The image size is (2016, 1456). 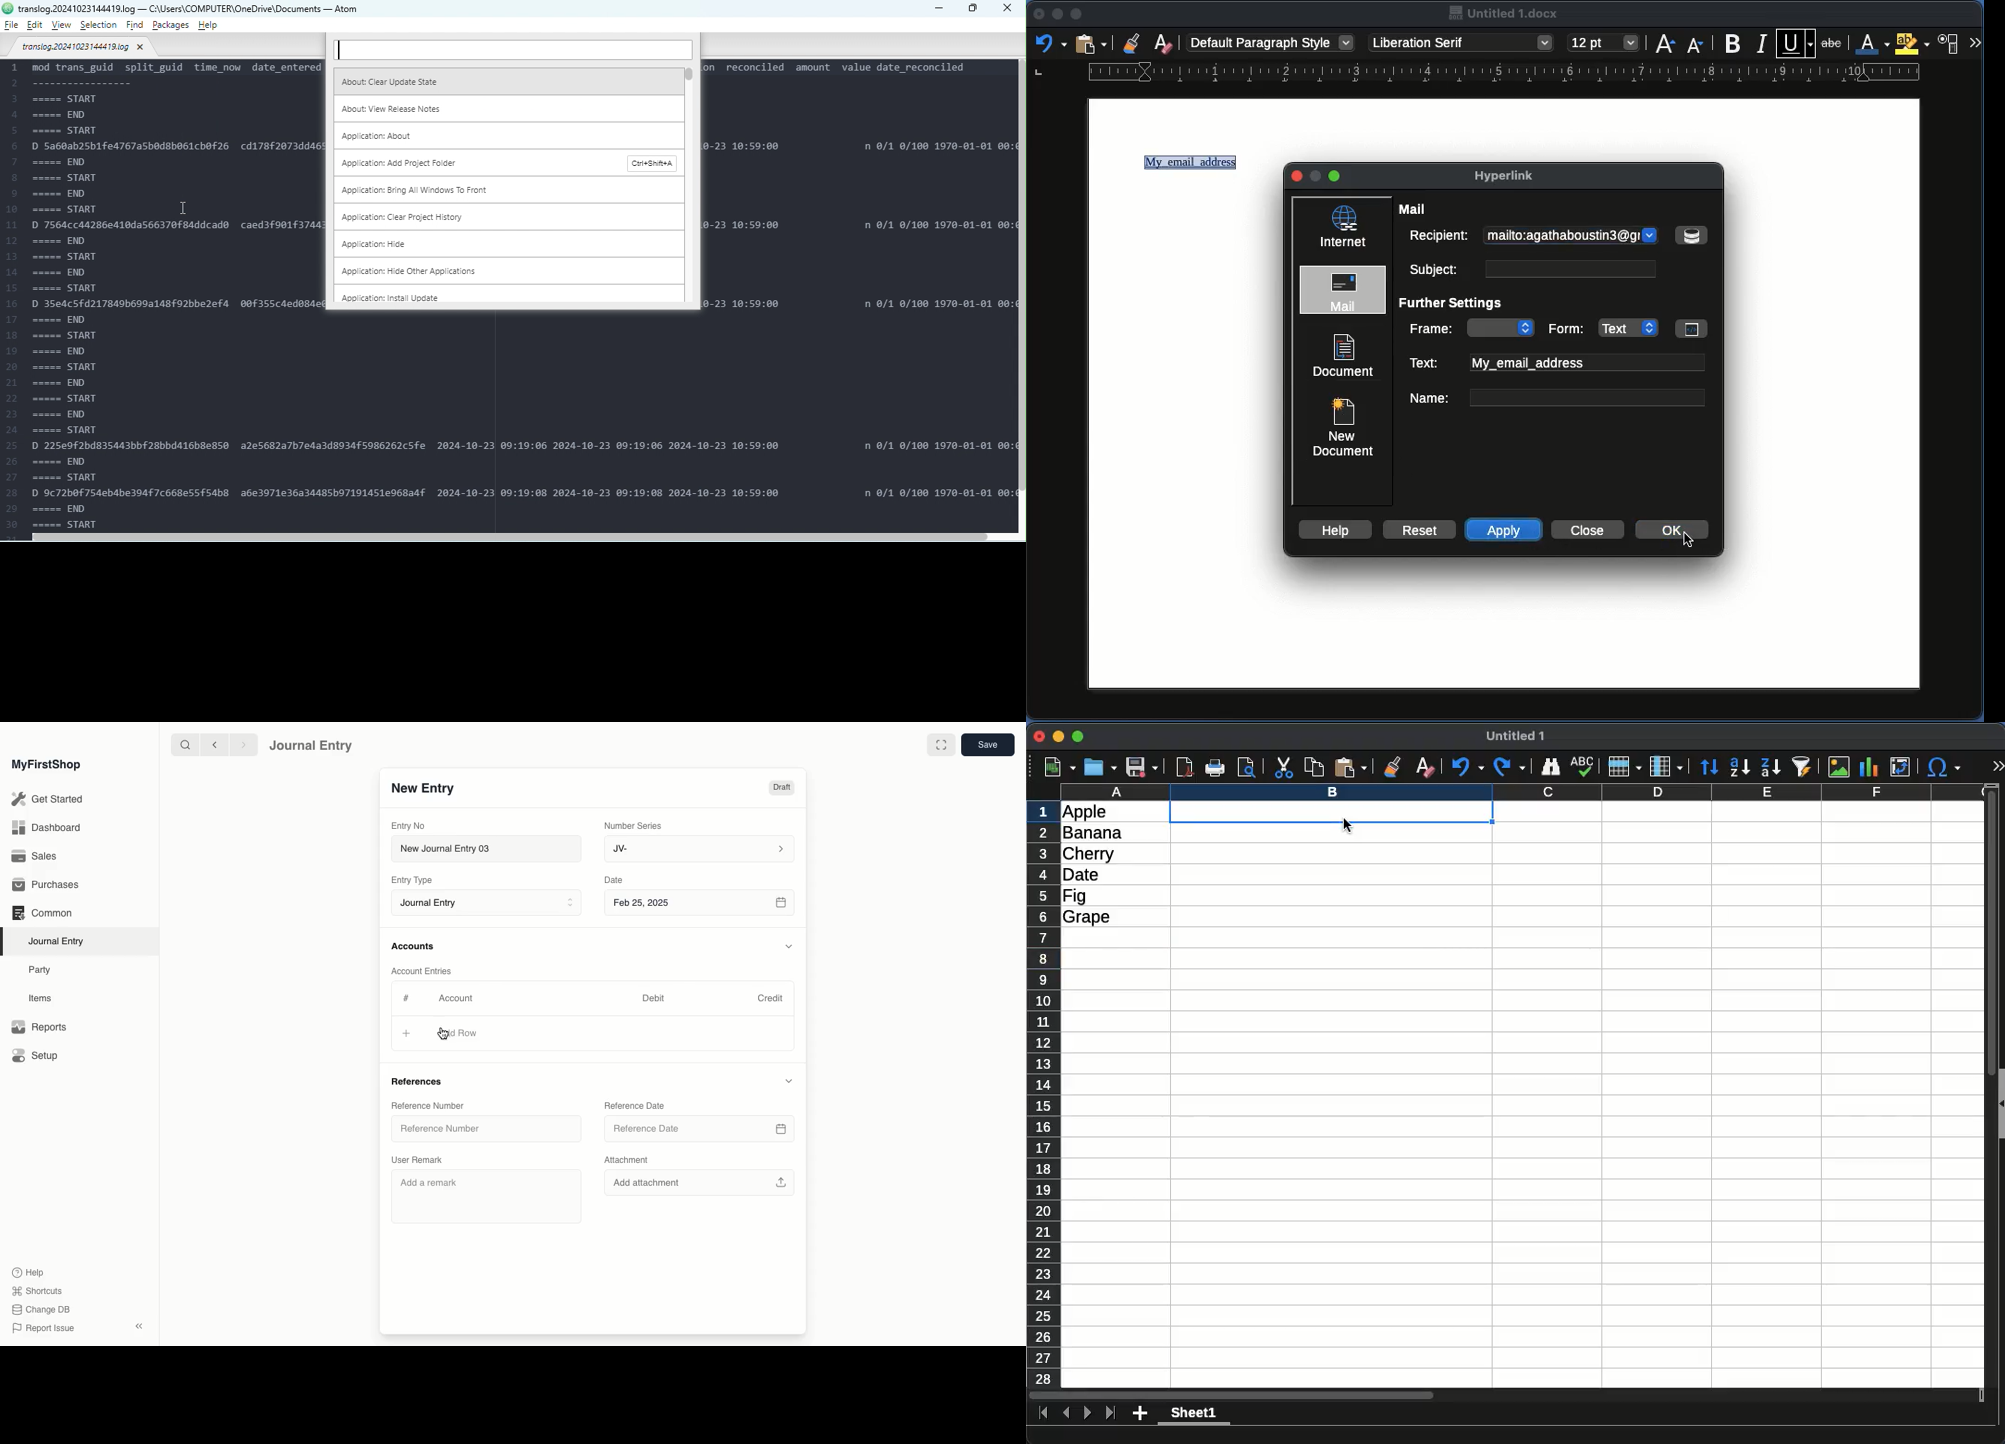 I want to click on Character, so click(x=1952, y=42).